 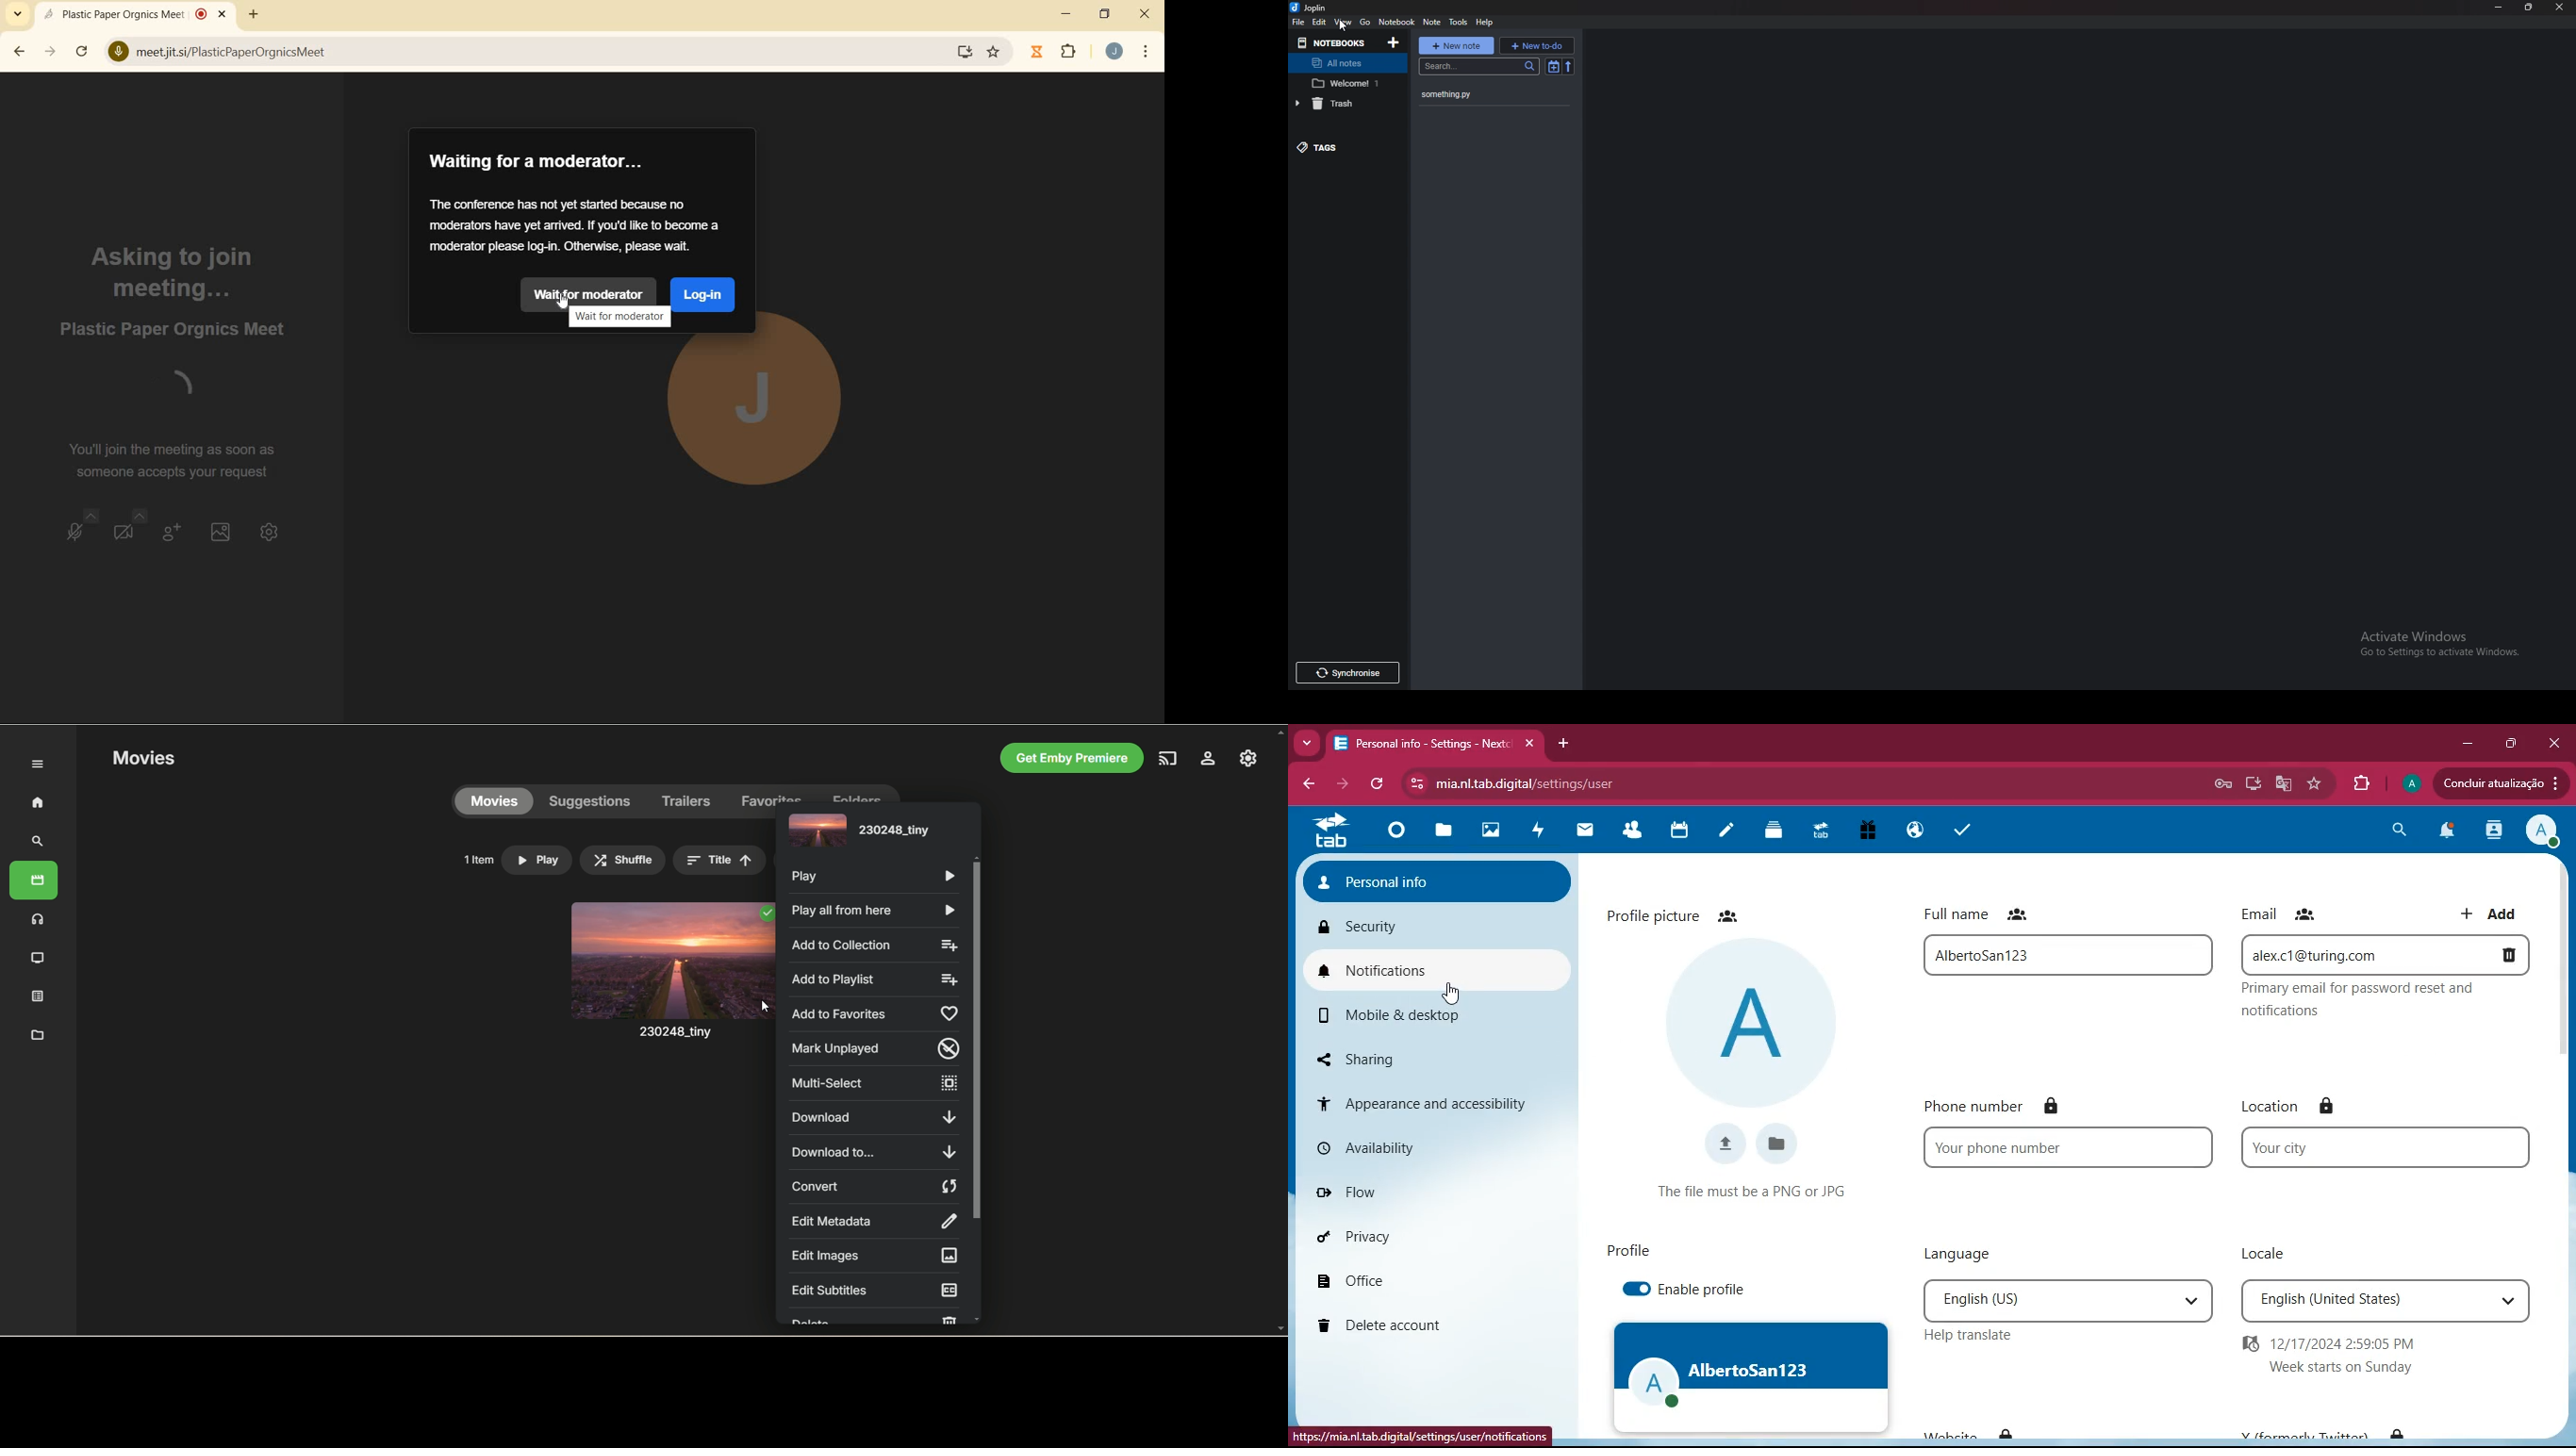 I want to click on cursor, so click(x=1346, y=26).